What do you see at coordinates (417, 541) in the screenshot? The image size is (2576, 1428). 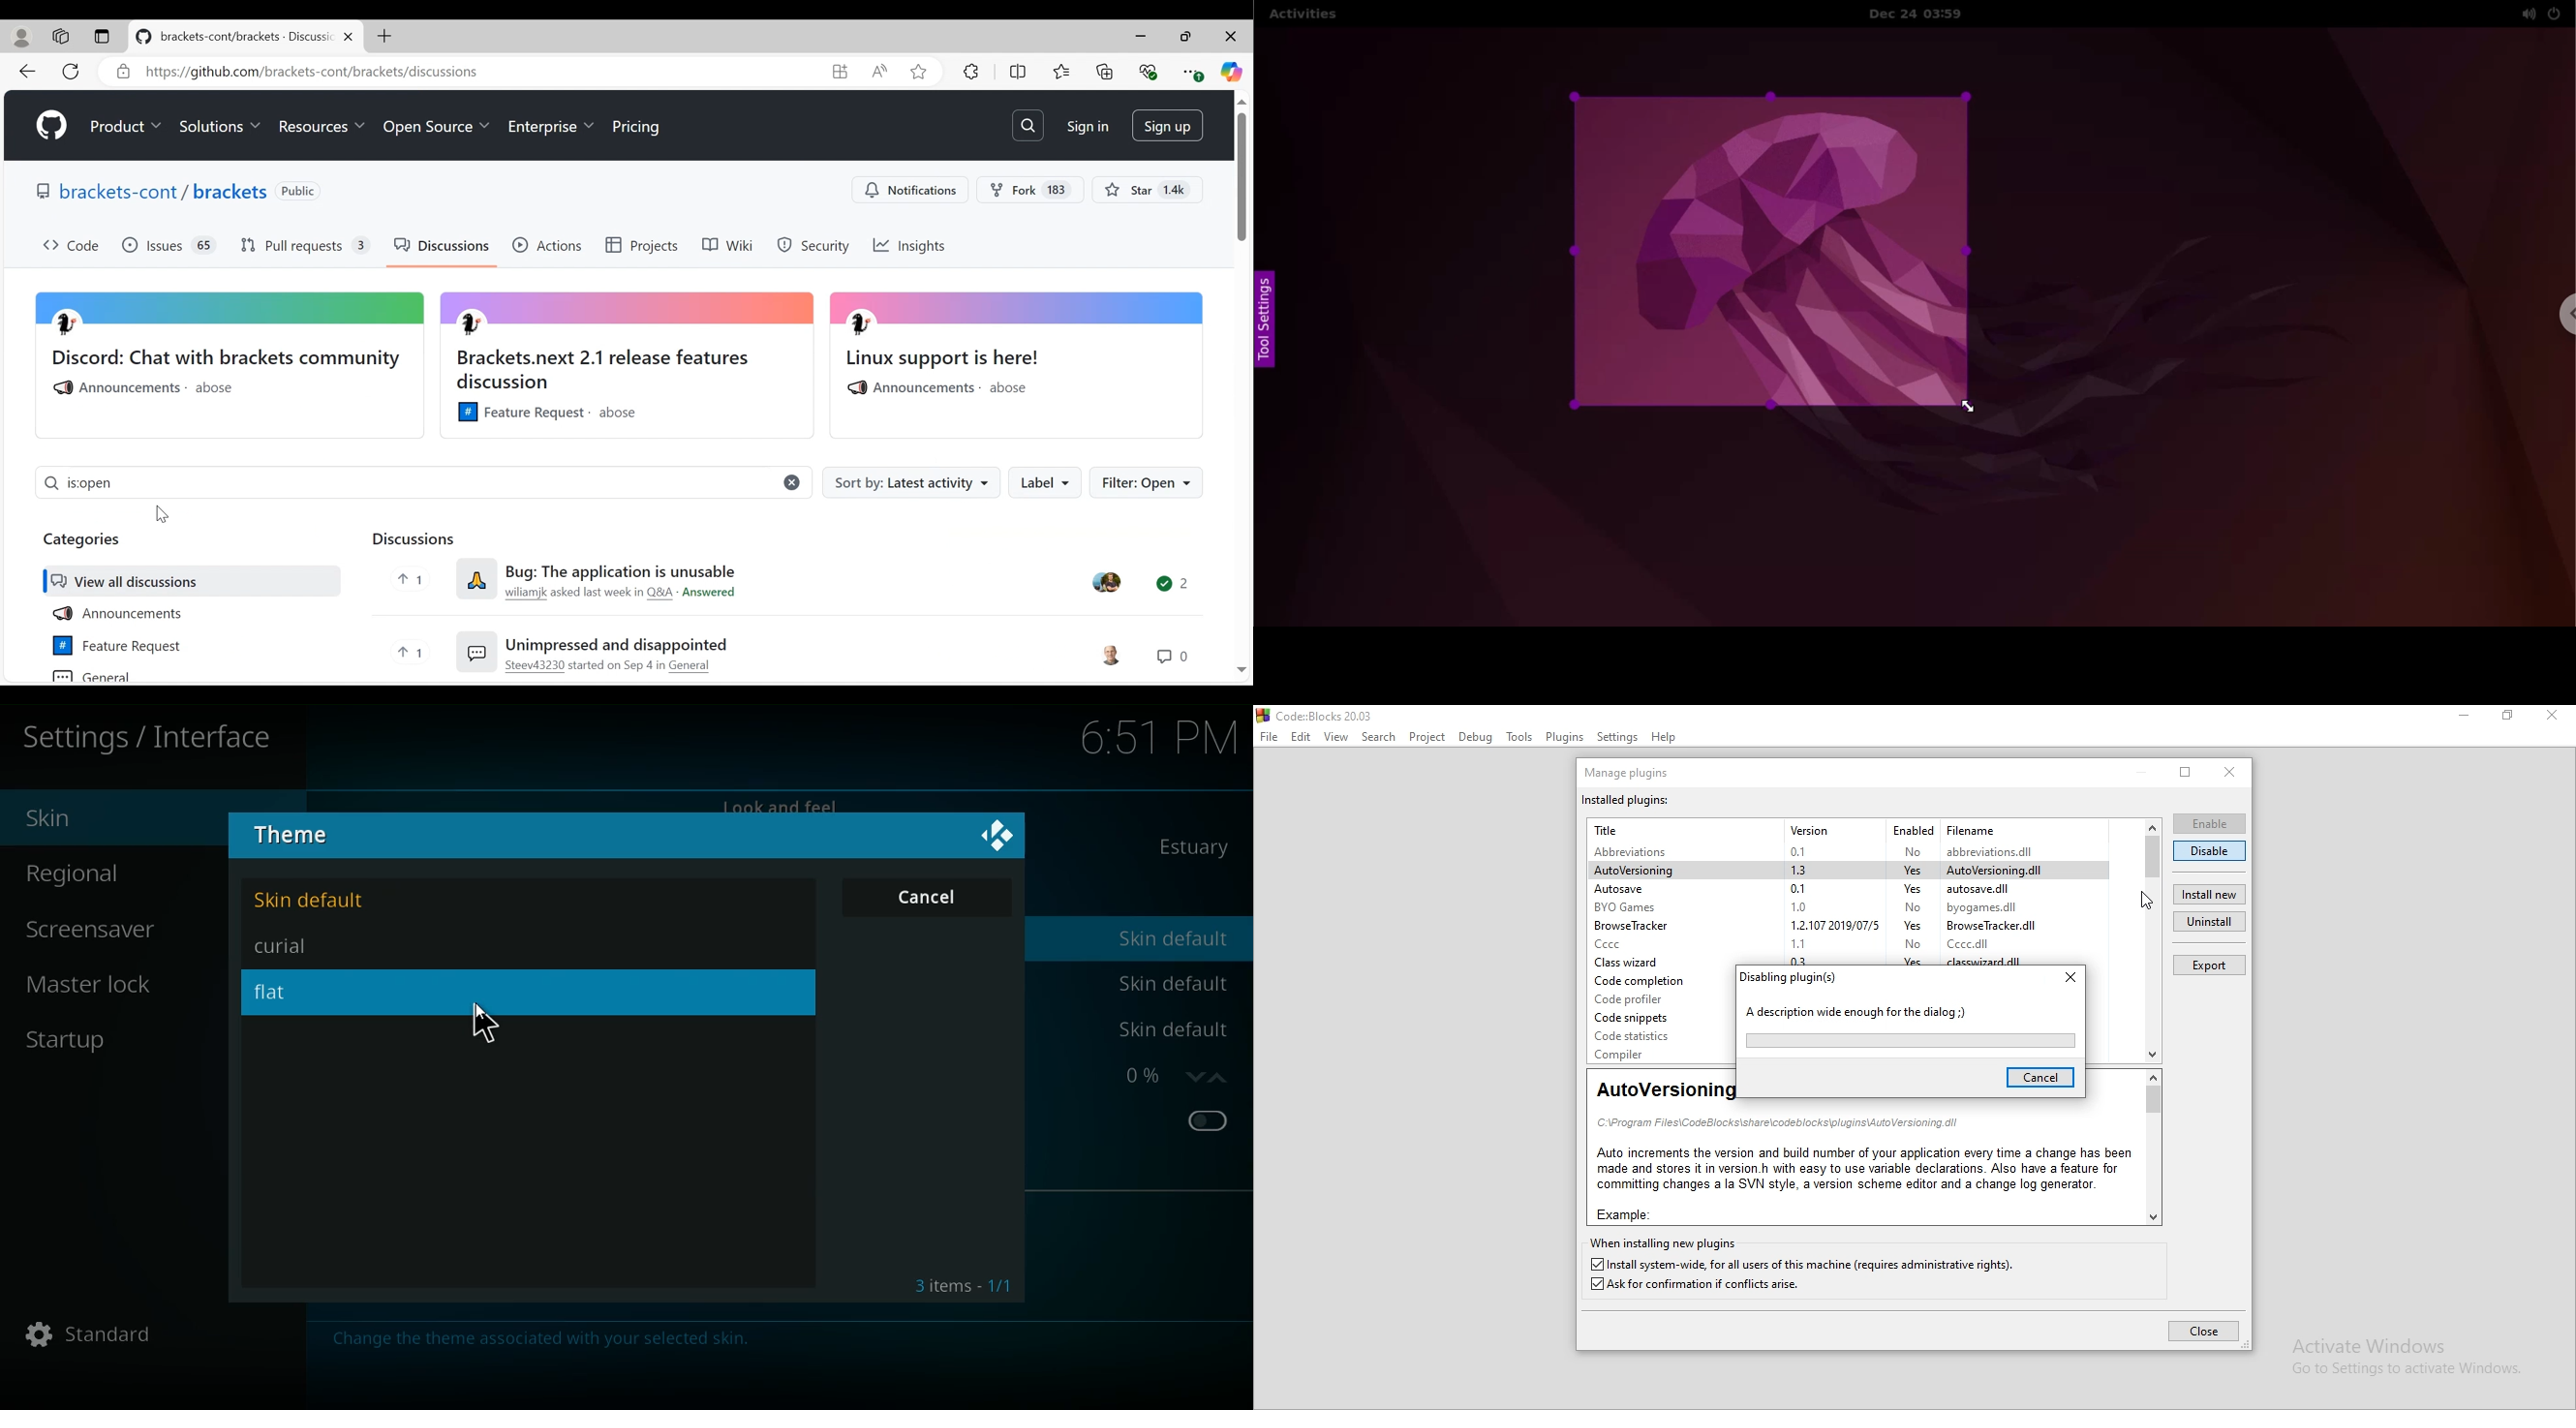 I see `Discussions` at bounding box center [417, 541].